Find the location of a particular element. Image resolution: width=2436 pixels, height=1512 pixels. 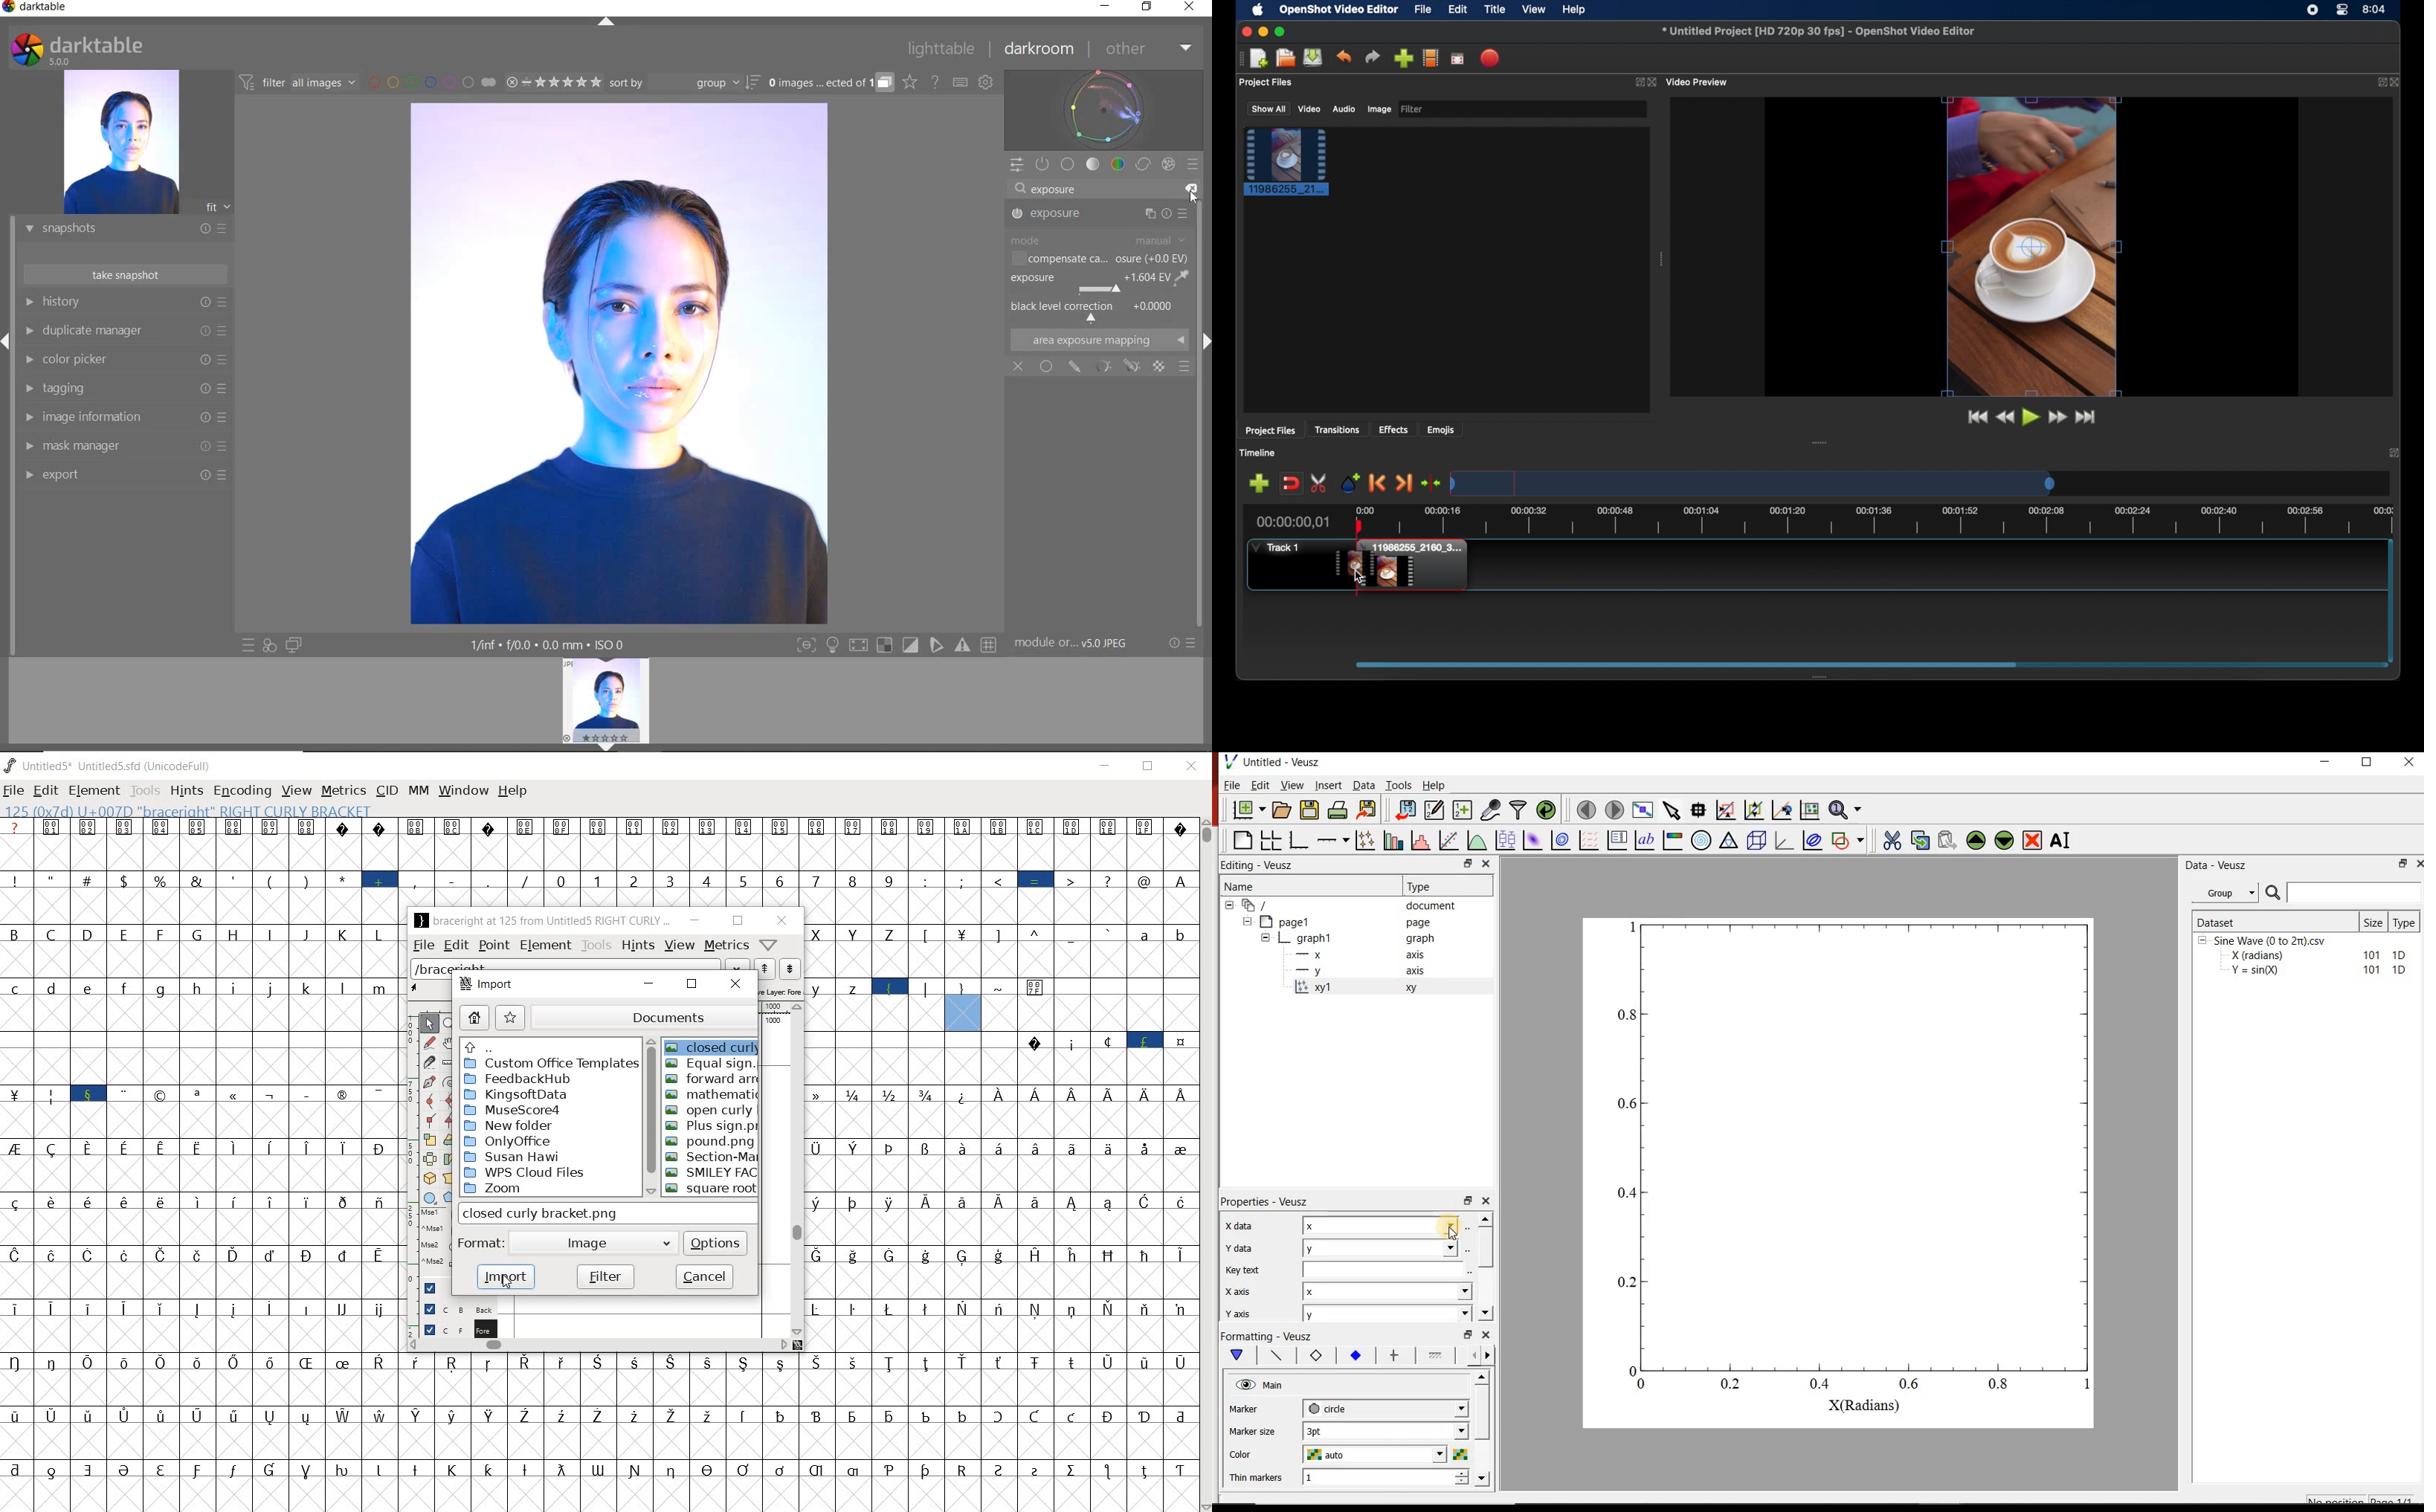

equal sign is located at coordinates (712, 1064).